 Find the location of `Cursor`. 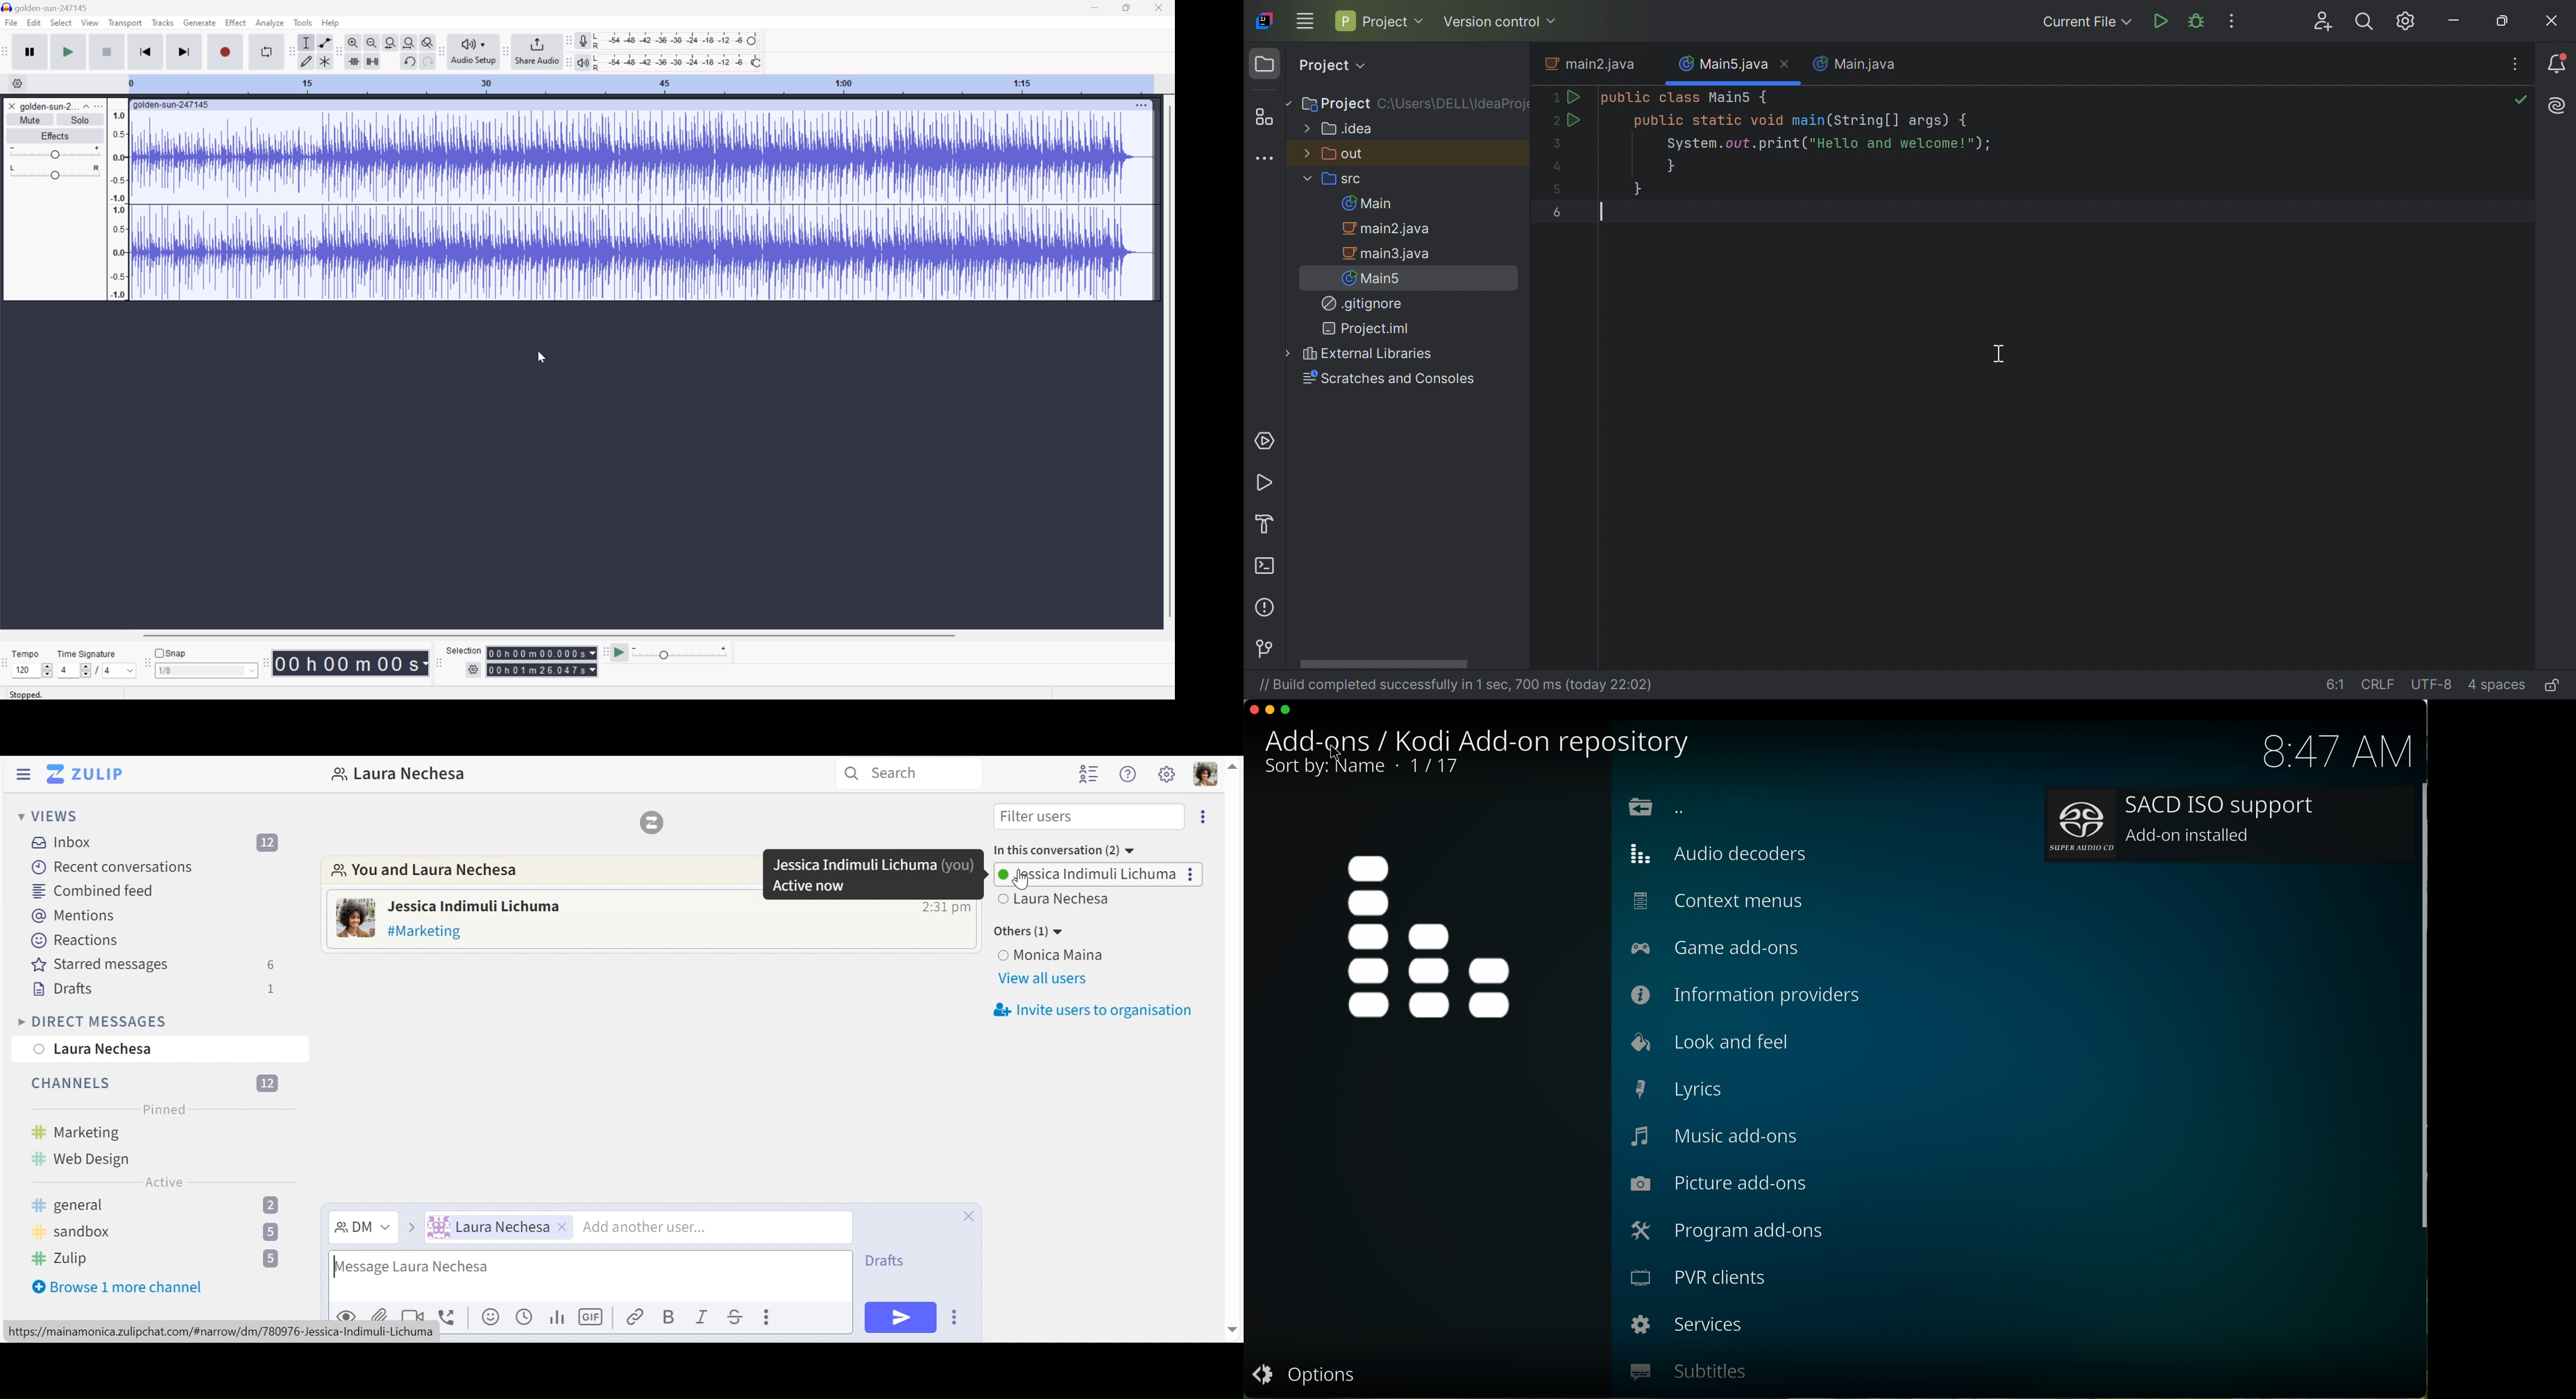

Cursor is located at coordinates (543, 356).